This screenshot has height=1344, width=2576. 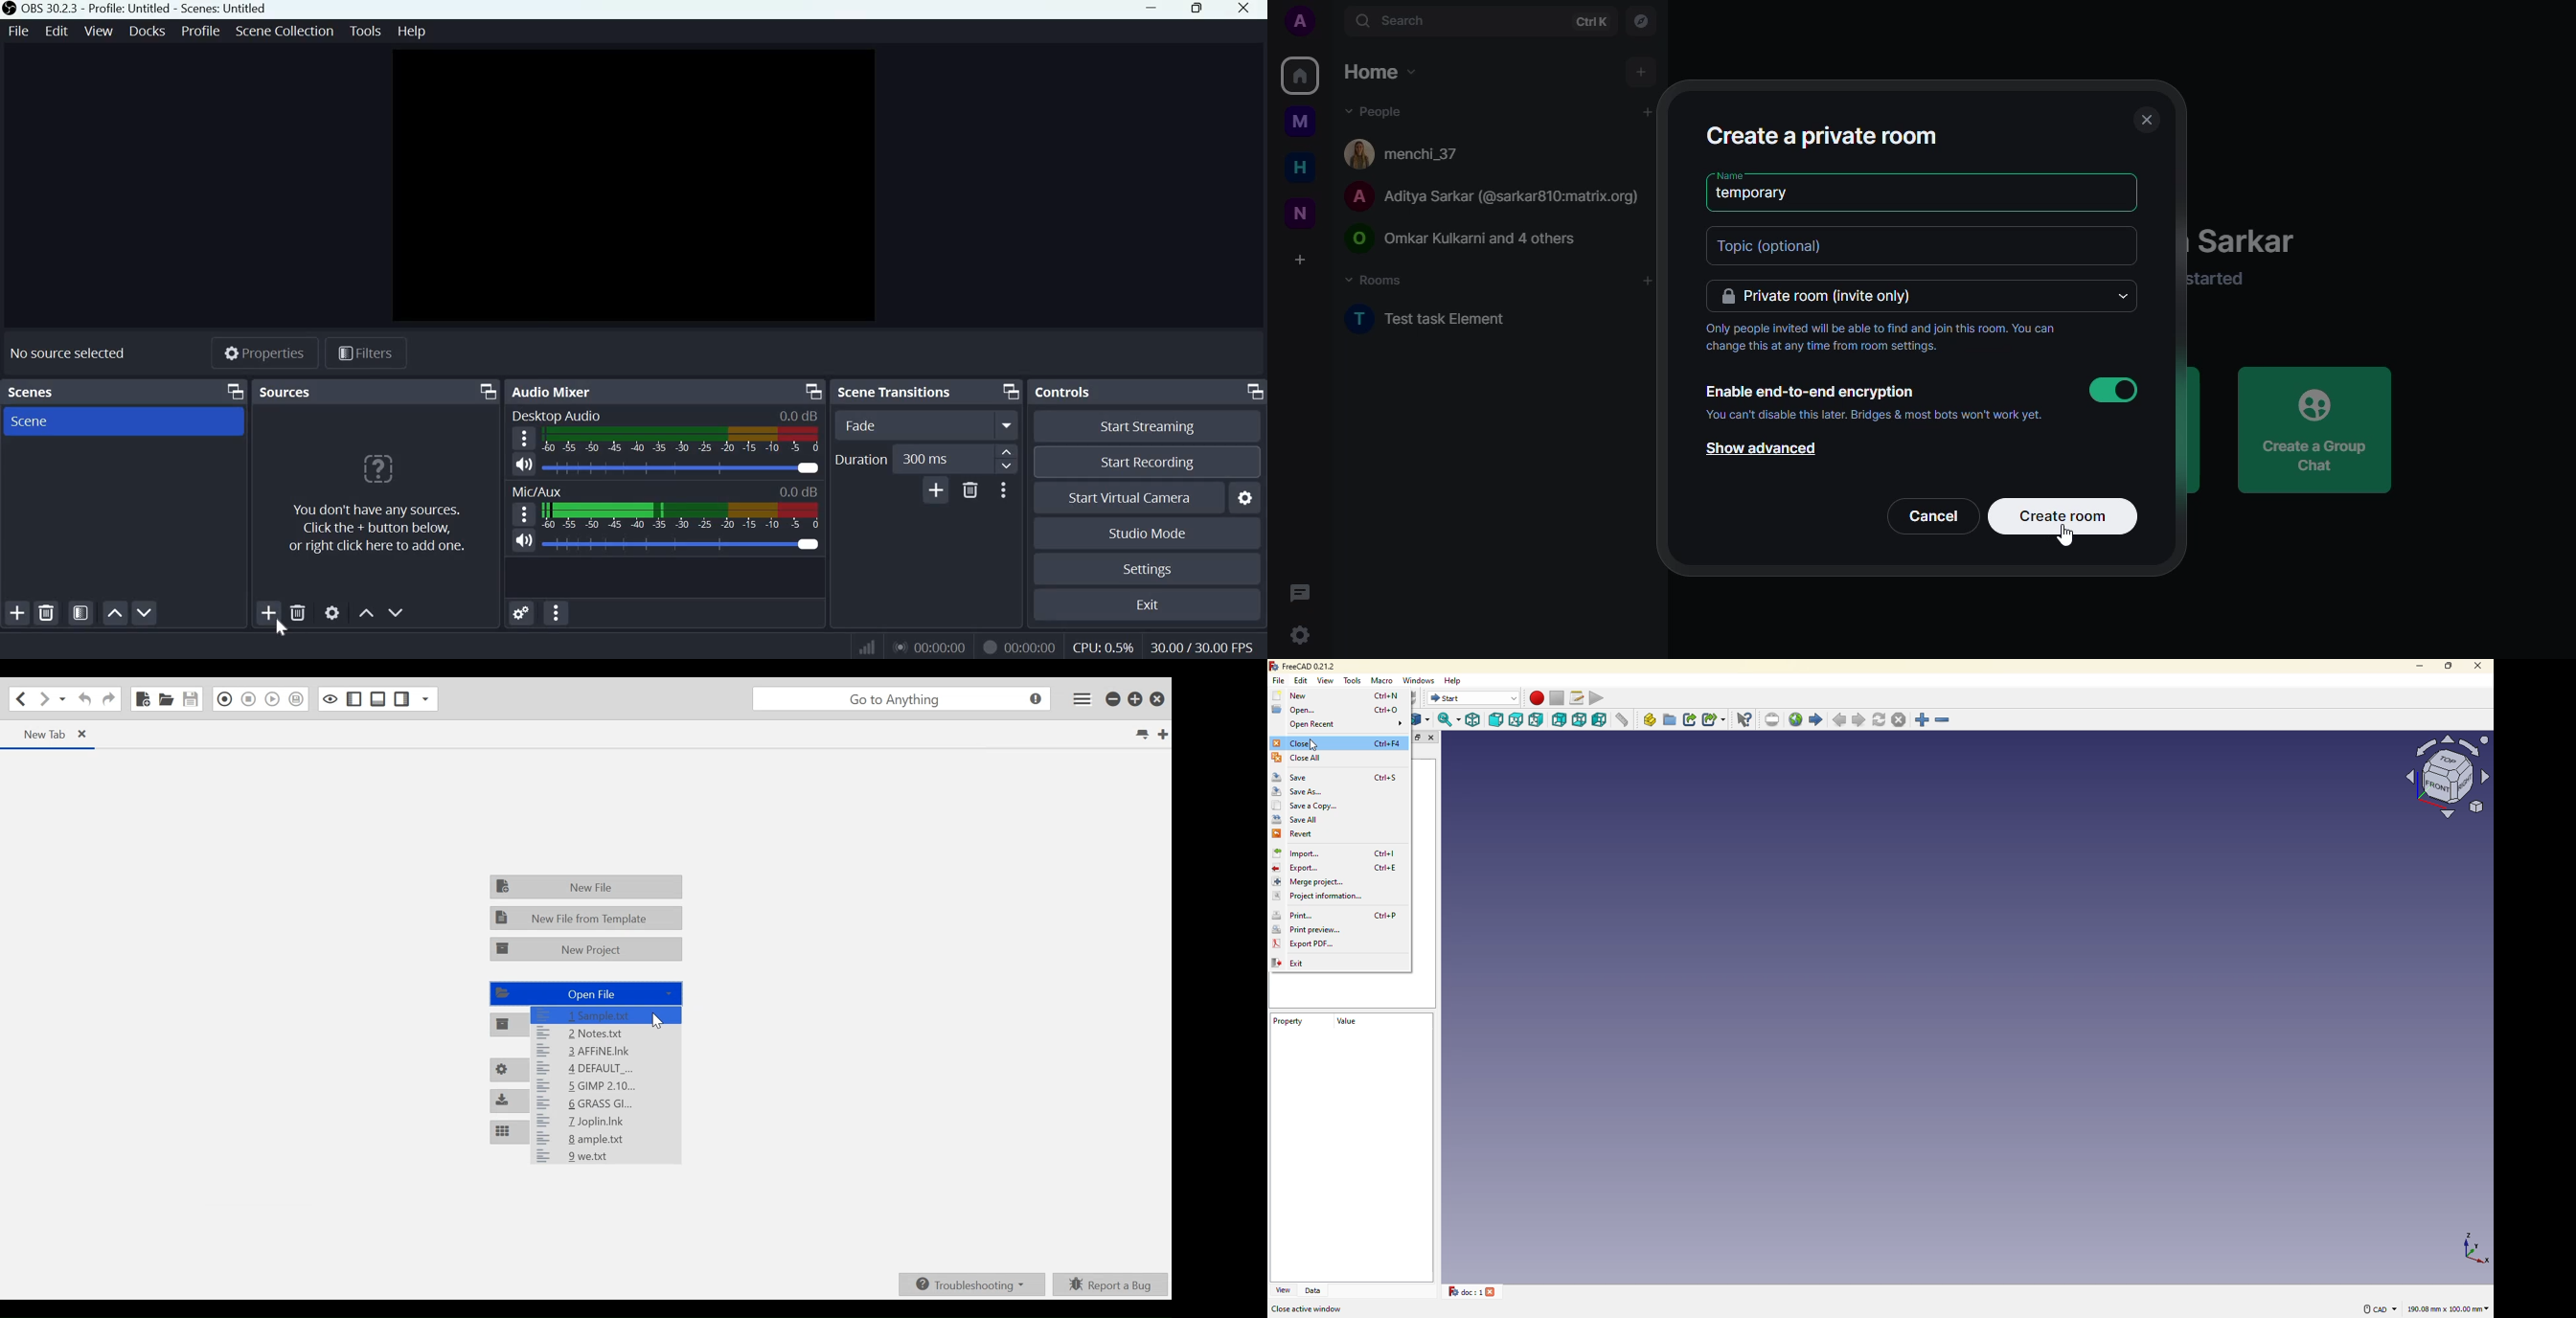 I want to click on rear, so click(x=1560, y=719).